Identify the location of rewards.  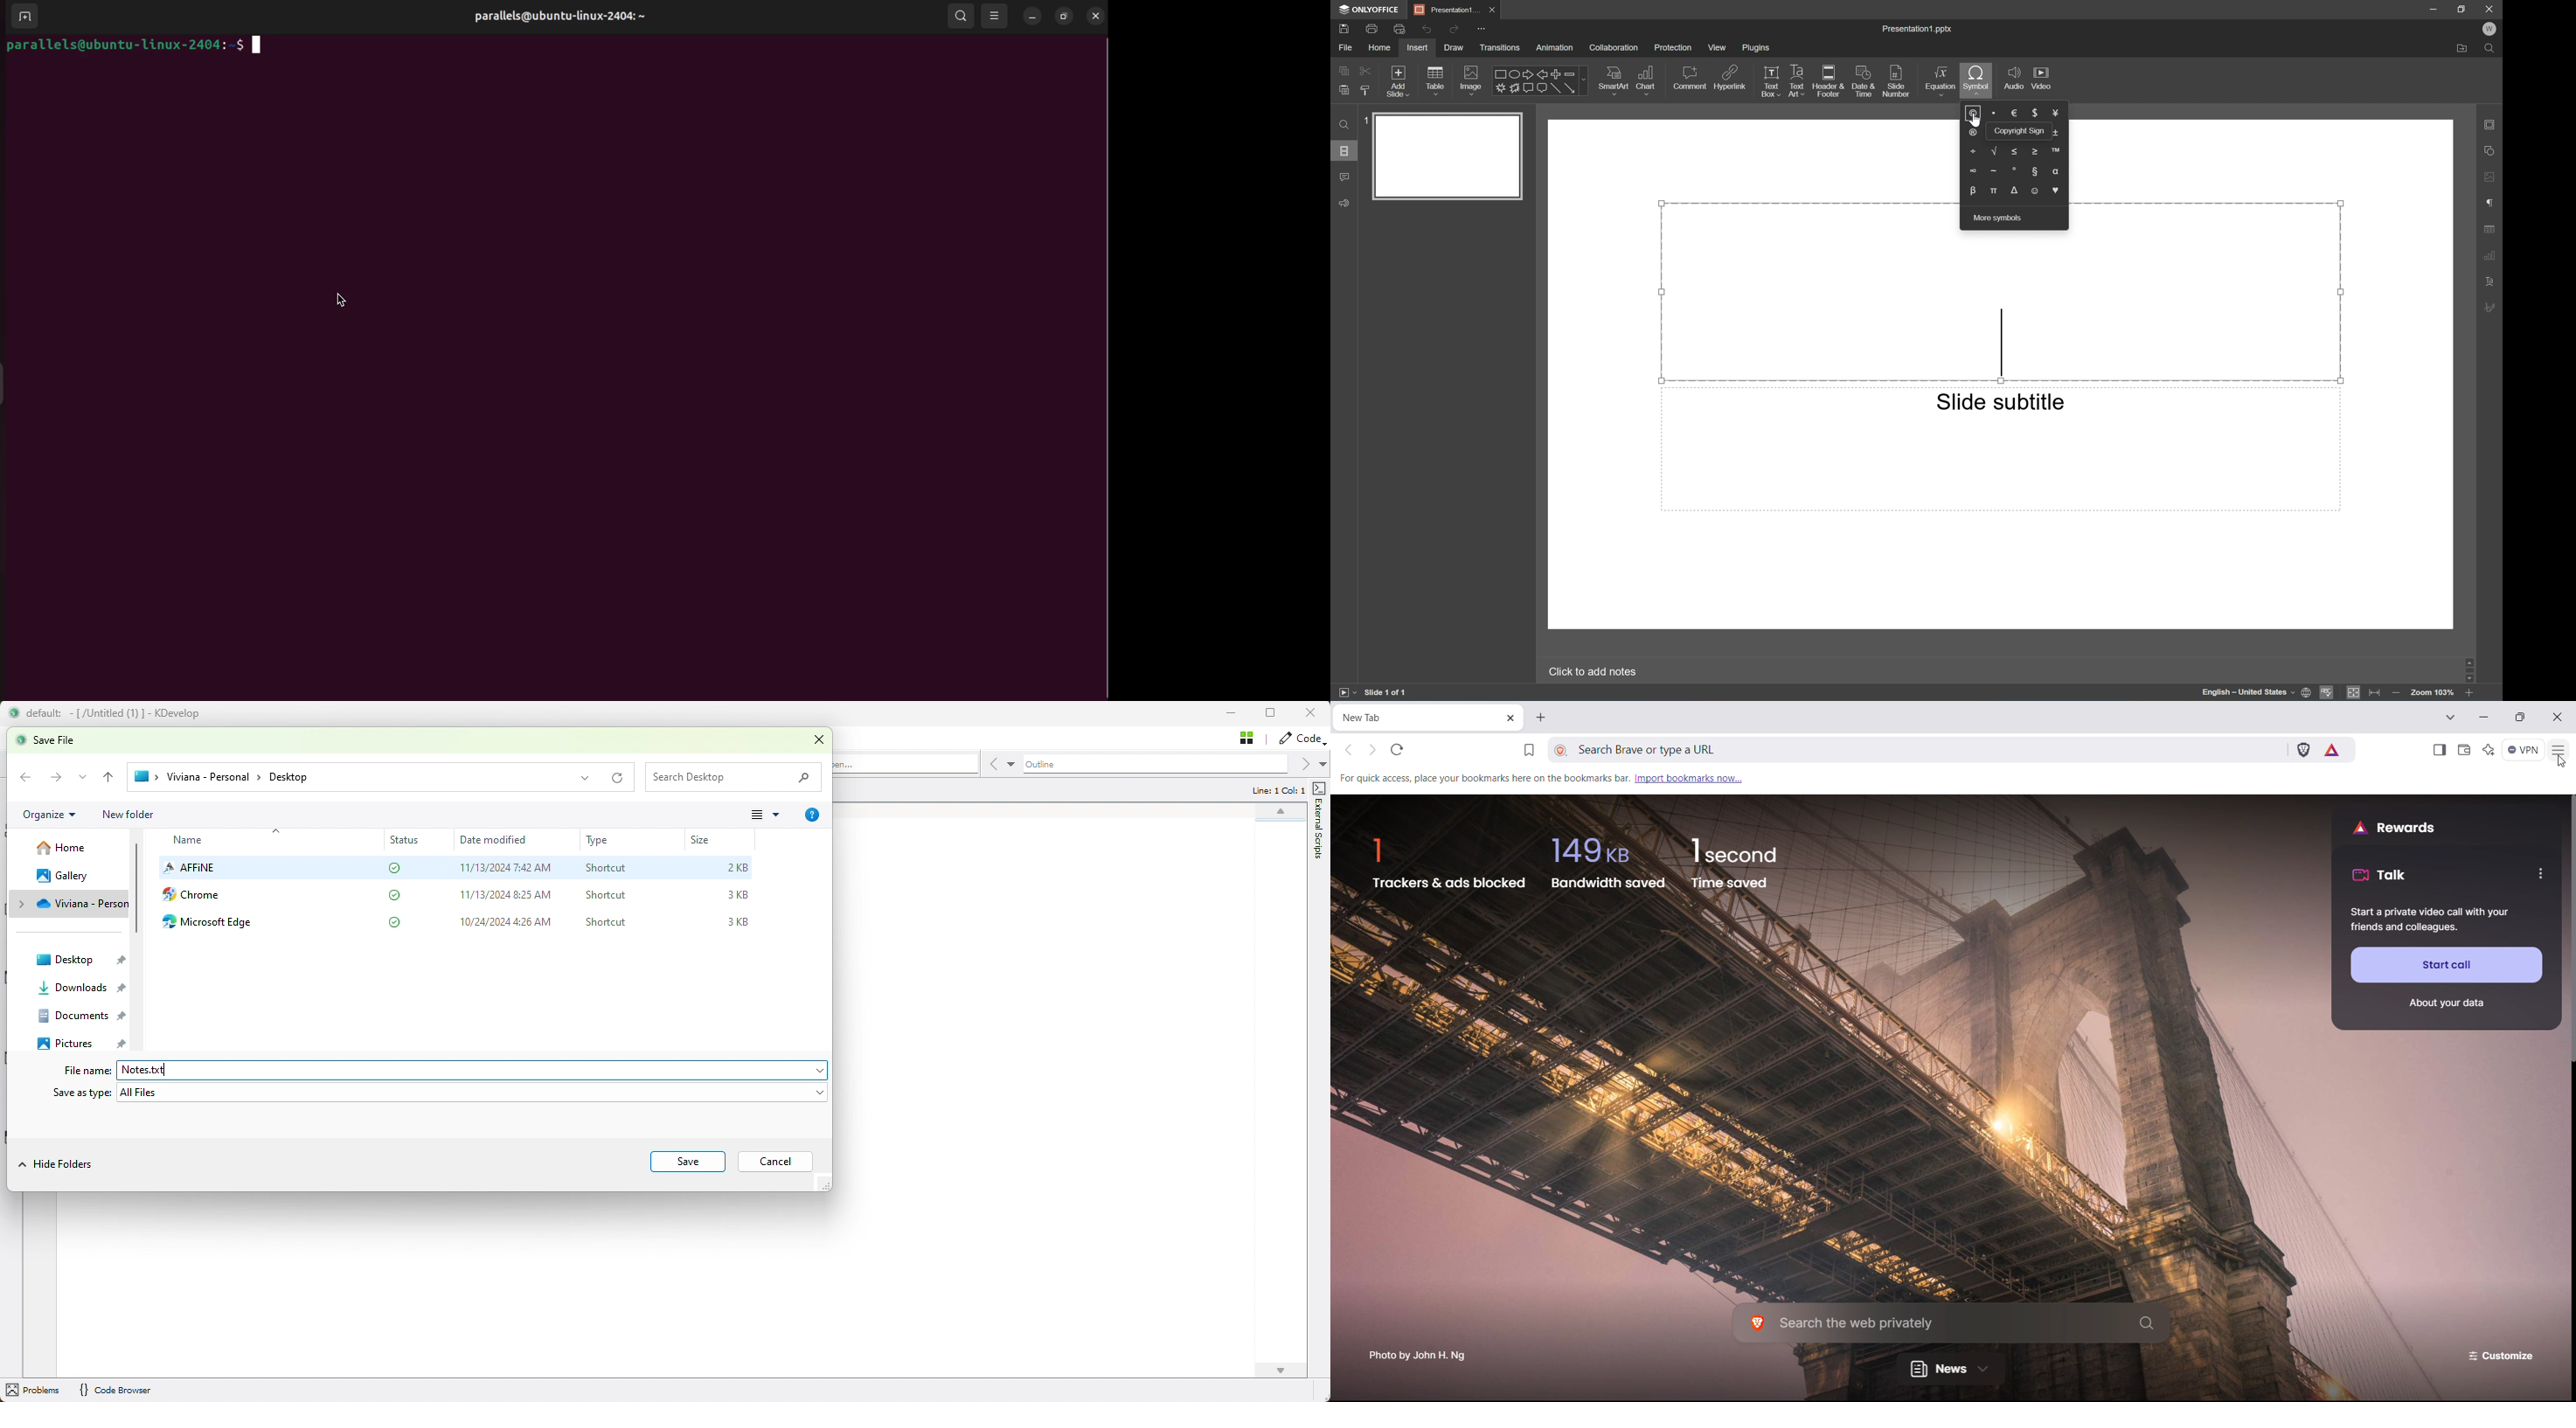
(2393, 829).